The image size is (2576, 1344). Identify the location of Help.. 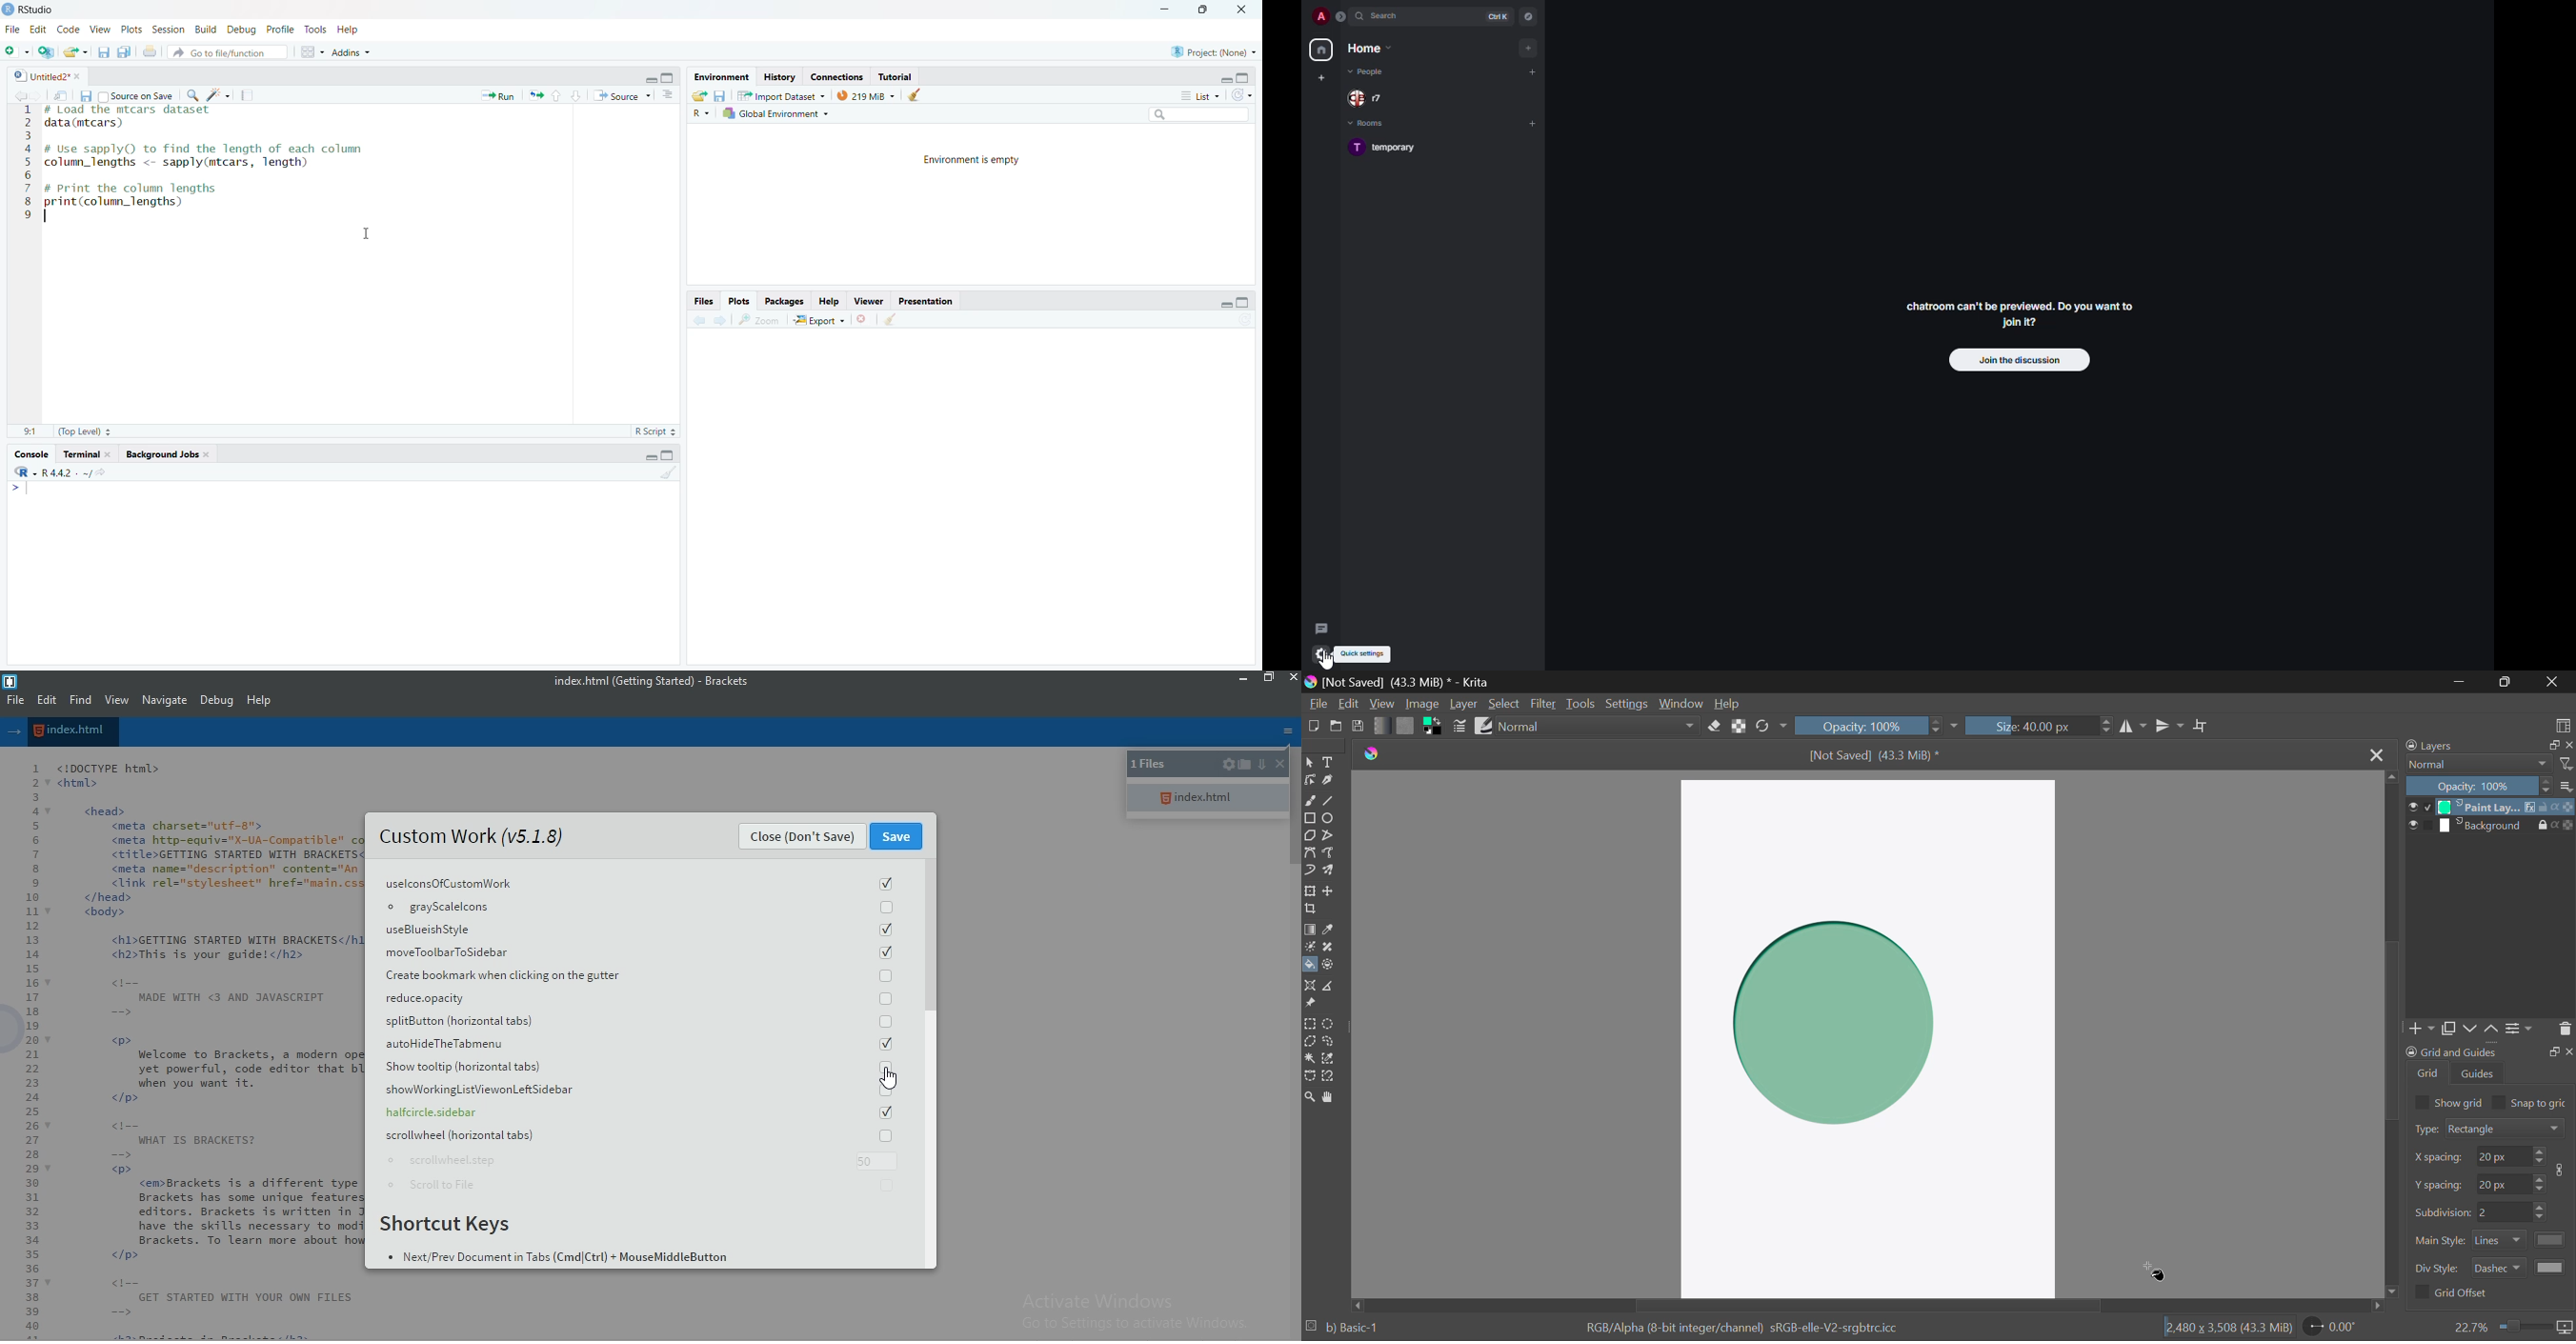
(828, 300).